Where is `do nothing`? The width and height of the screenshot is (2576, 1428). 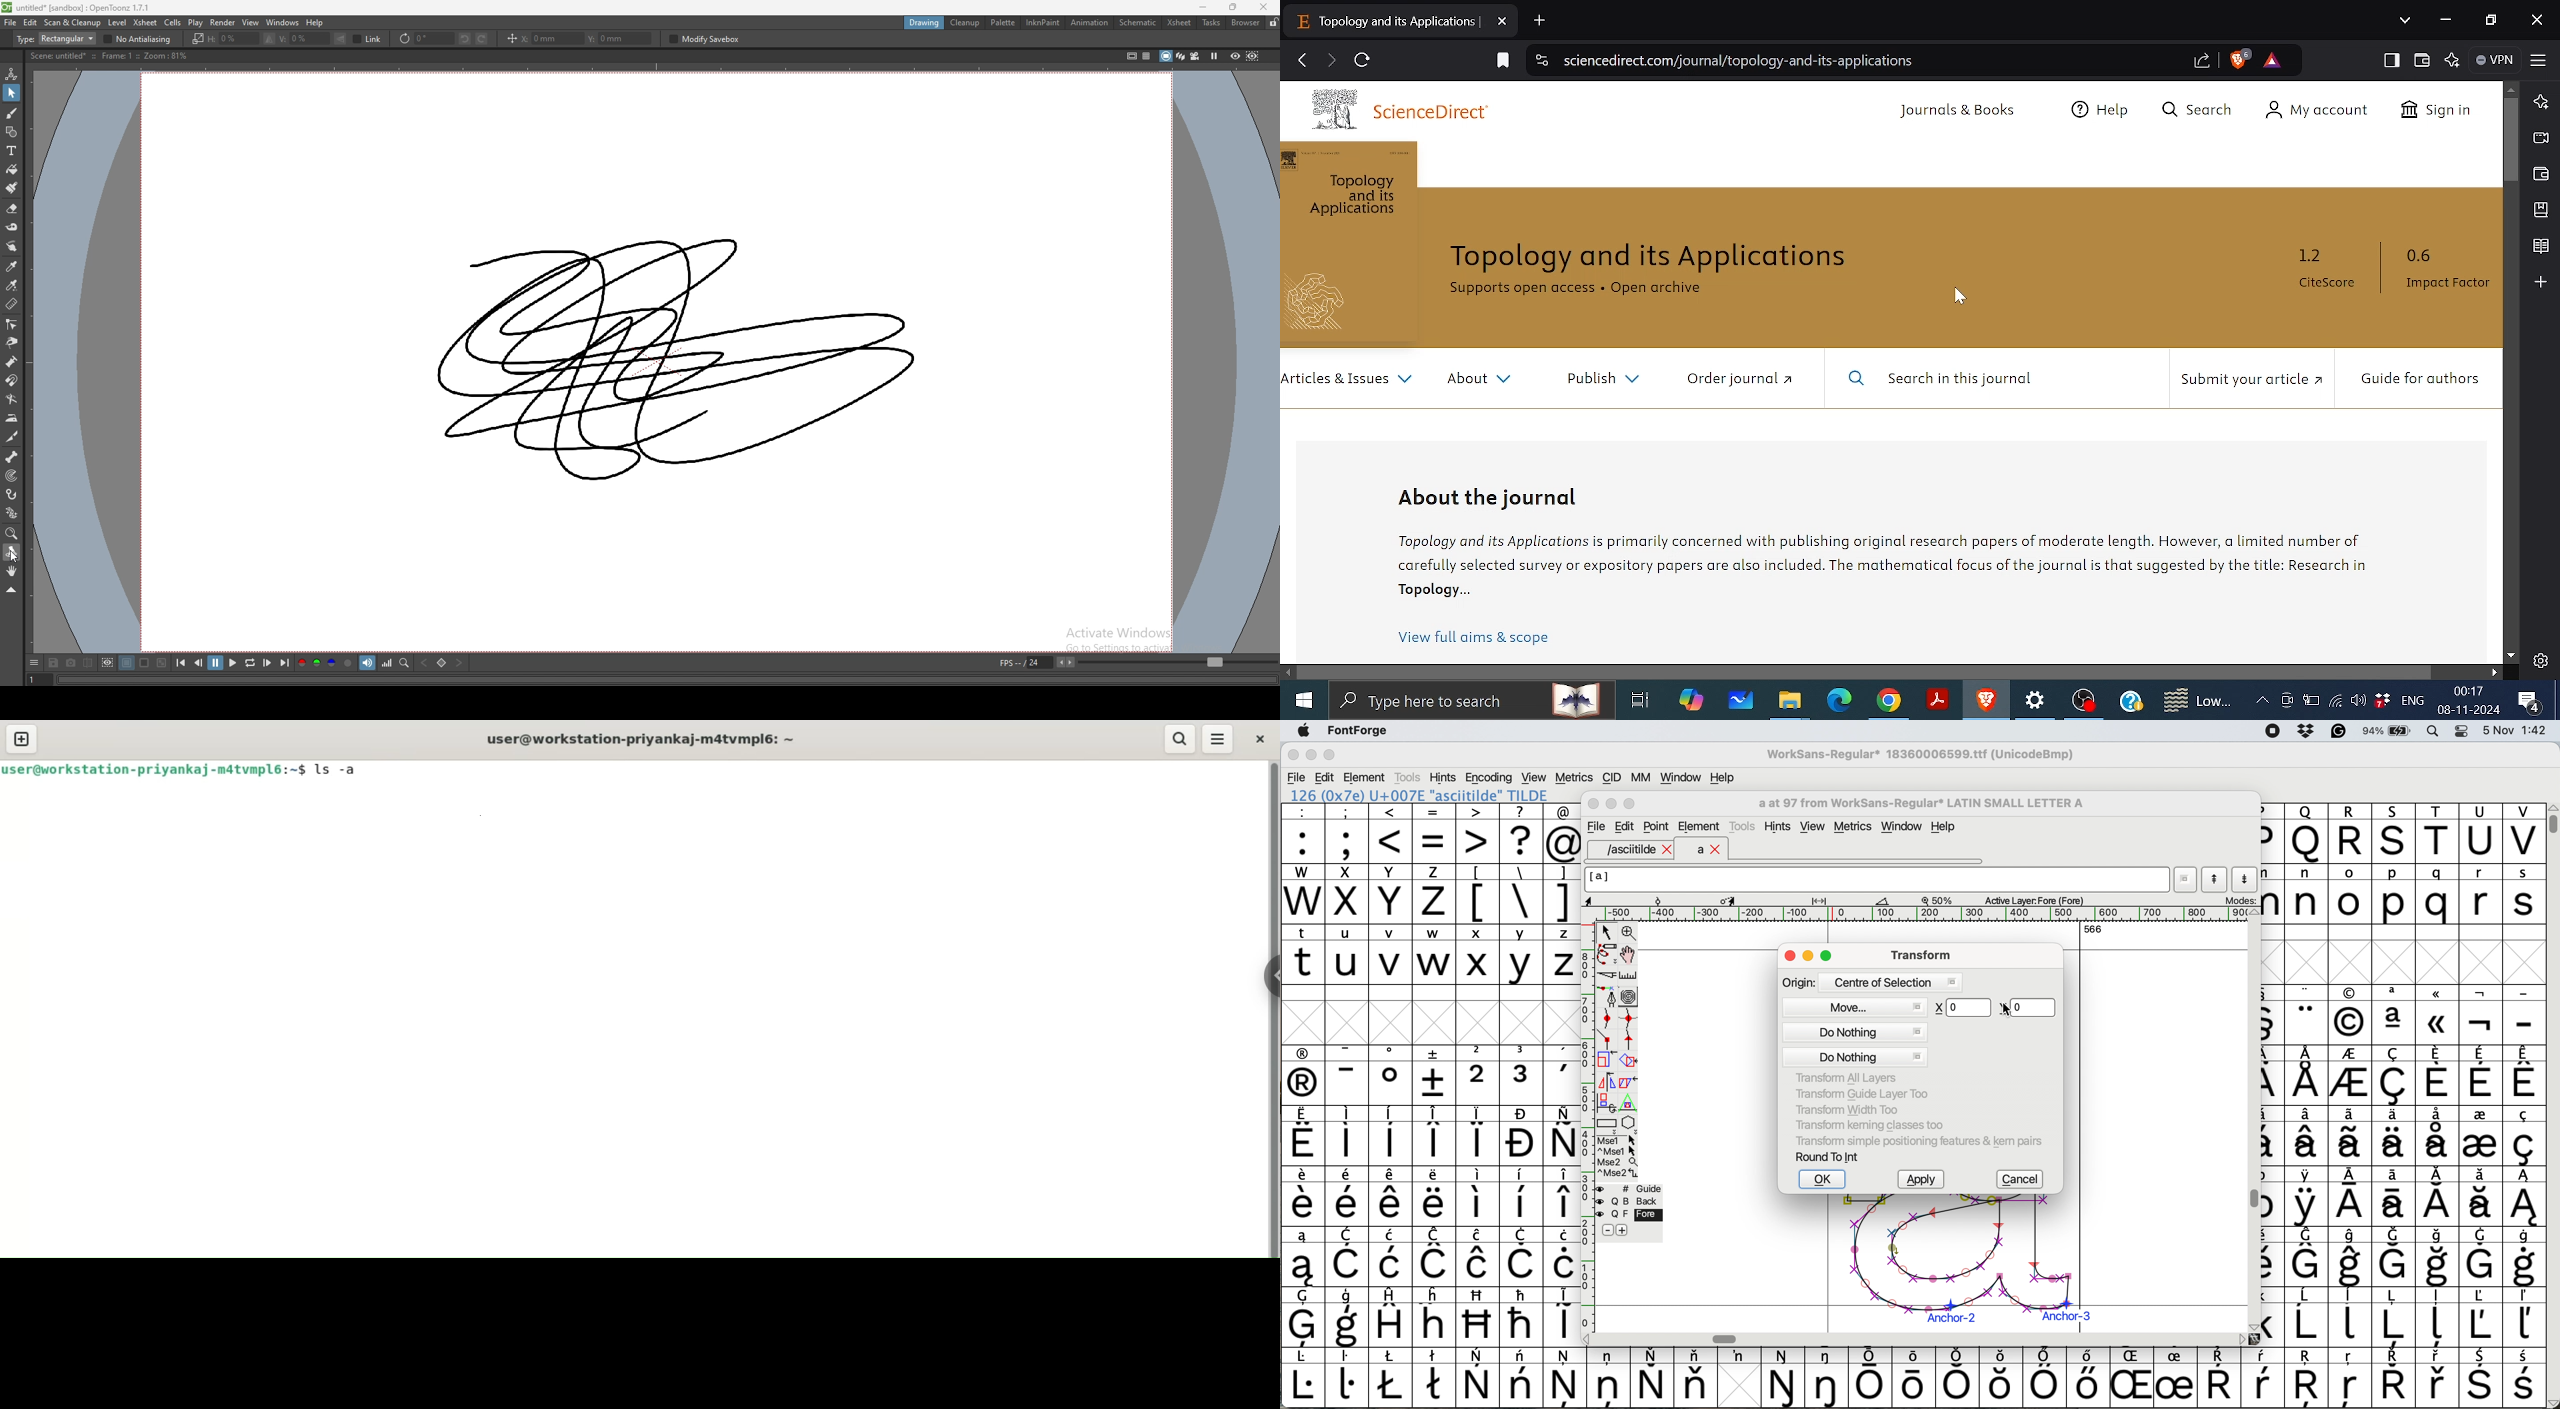 do nothing is located at coordinates (1855, 1045).